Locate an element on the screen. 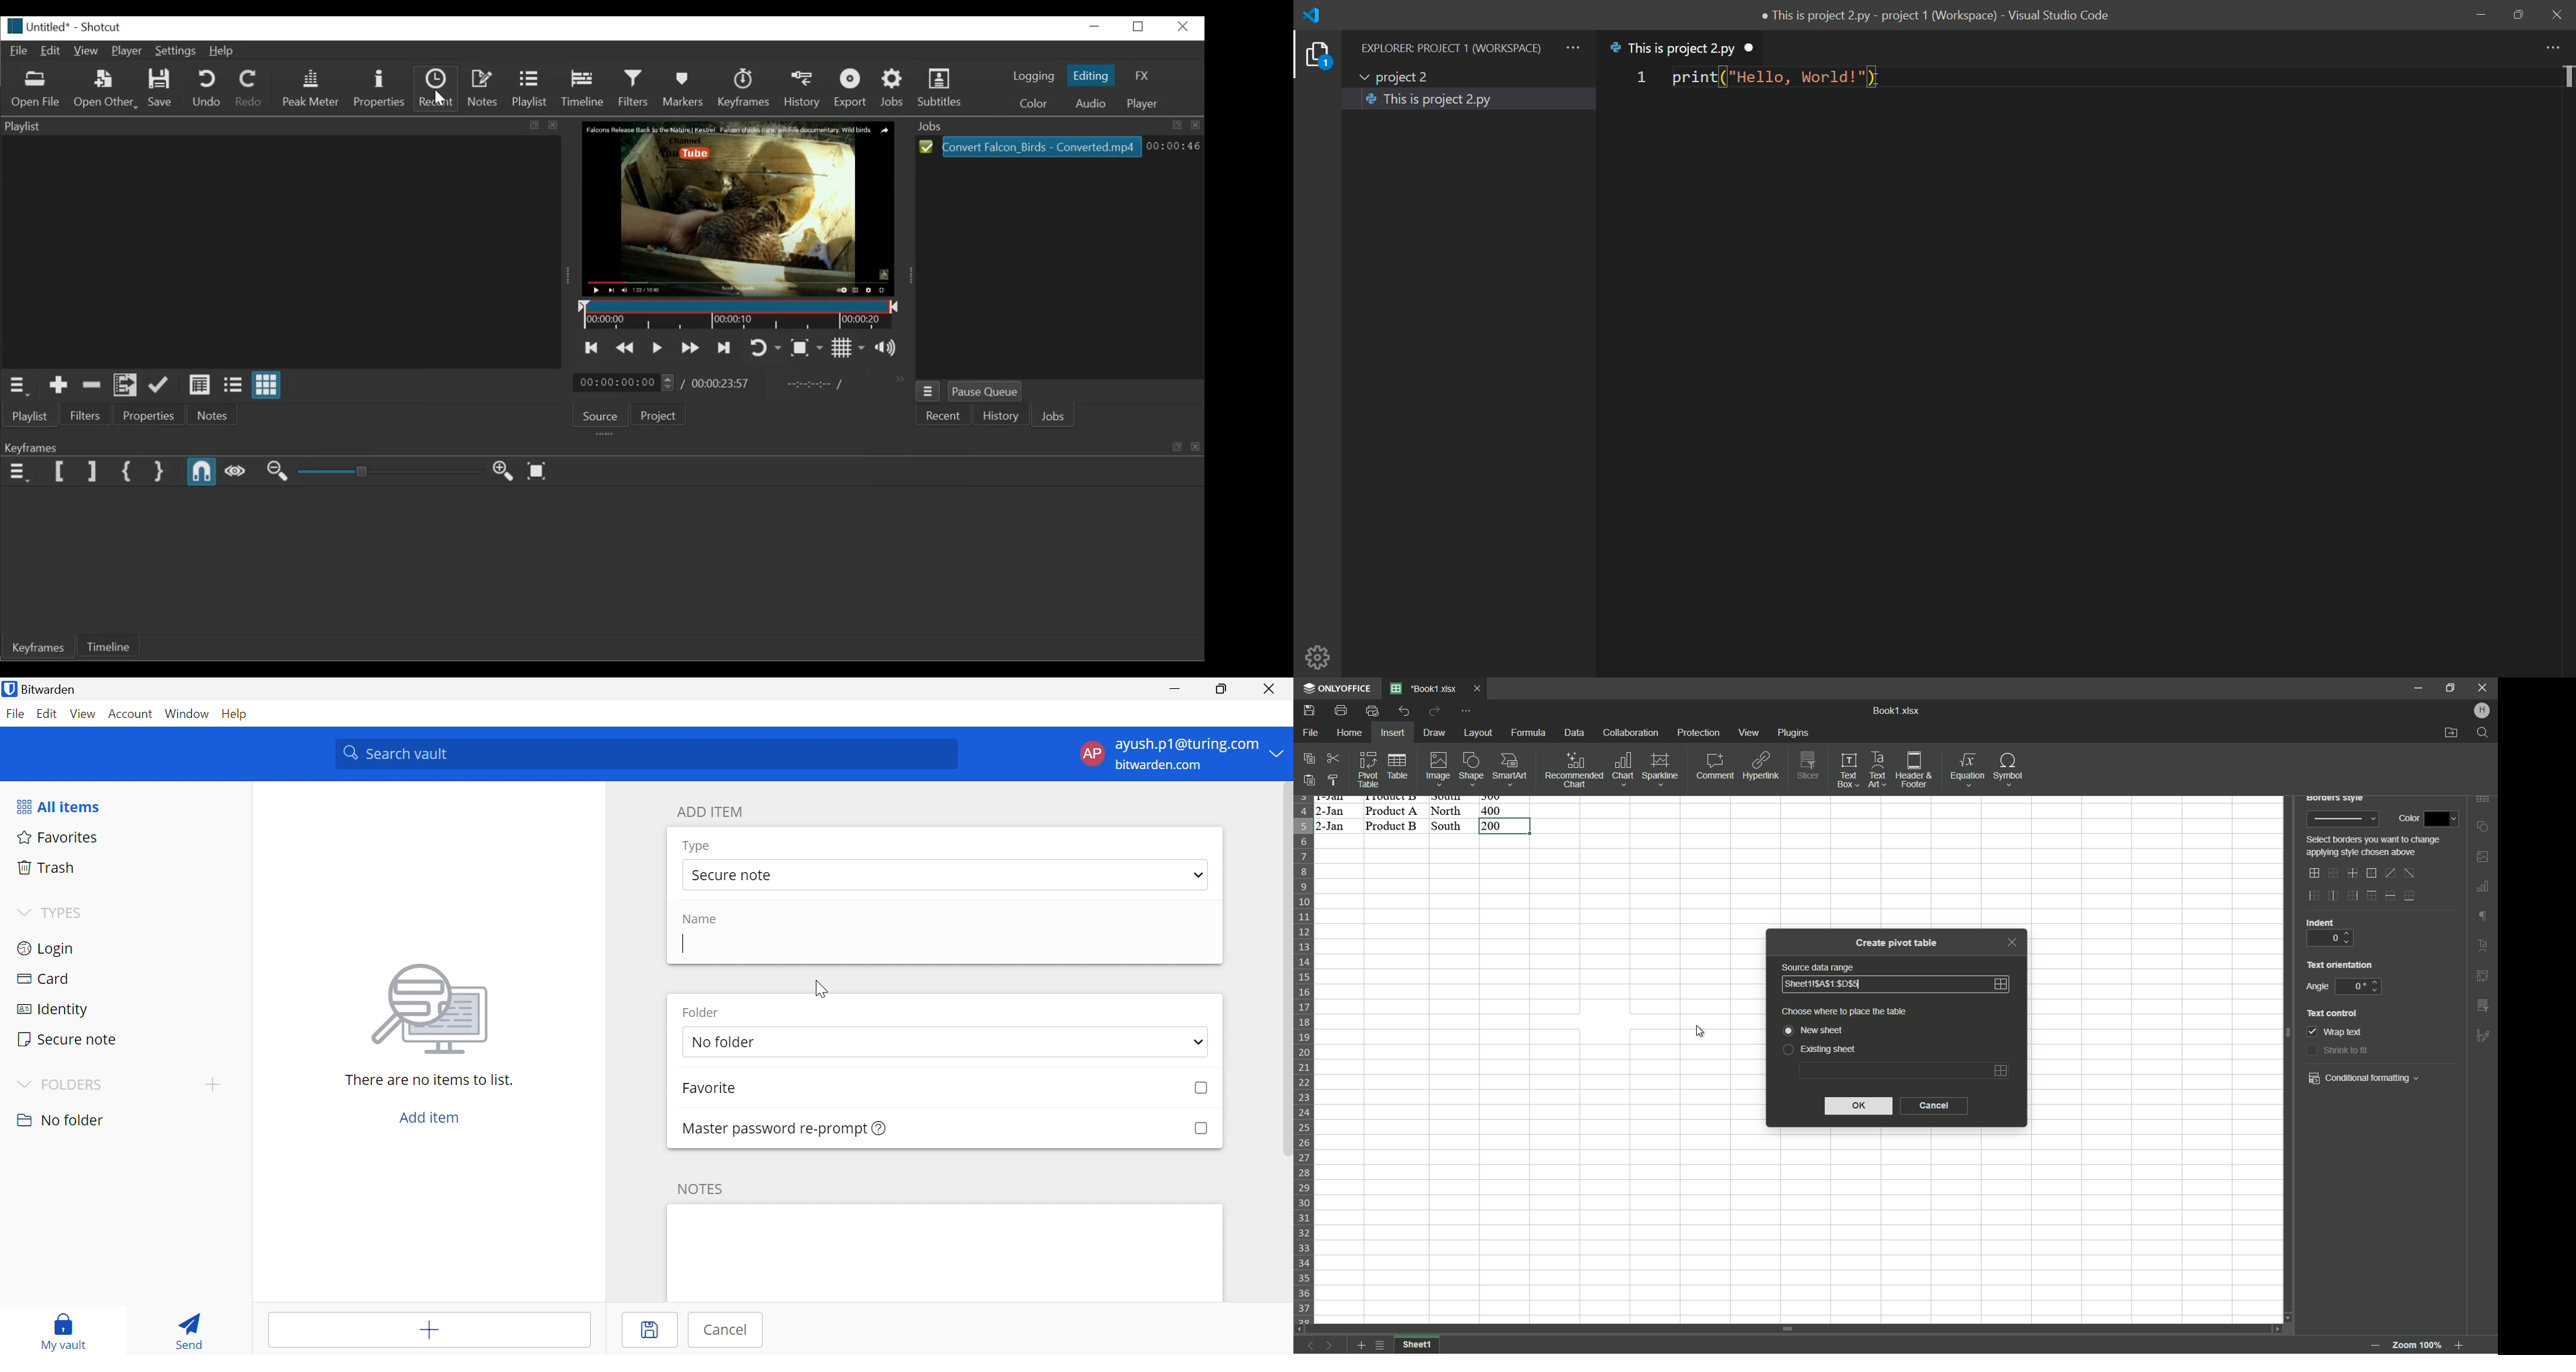 Image resolution: width=2576 pixels, height=1372 pixels. Login is located at coordinates (122, 948).